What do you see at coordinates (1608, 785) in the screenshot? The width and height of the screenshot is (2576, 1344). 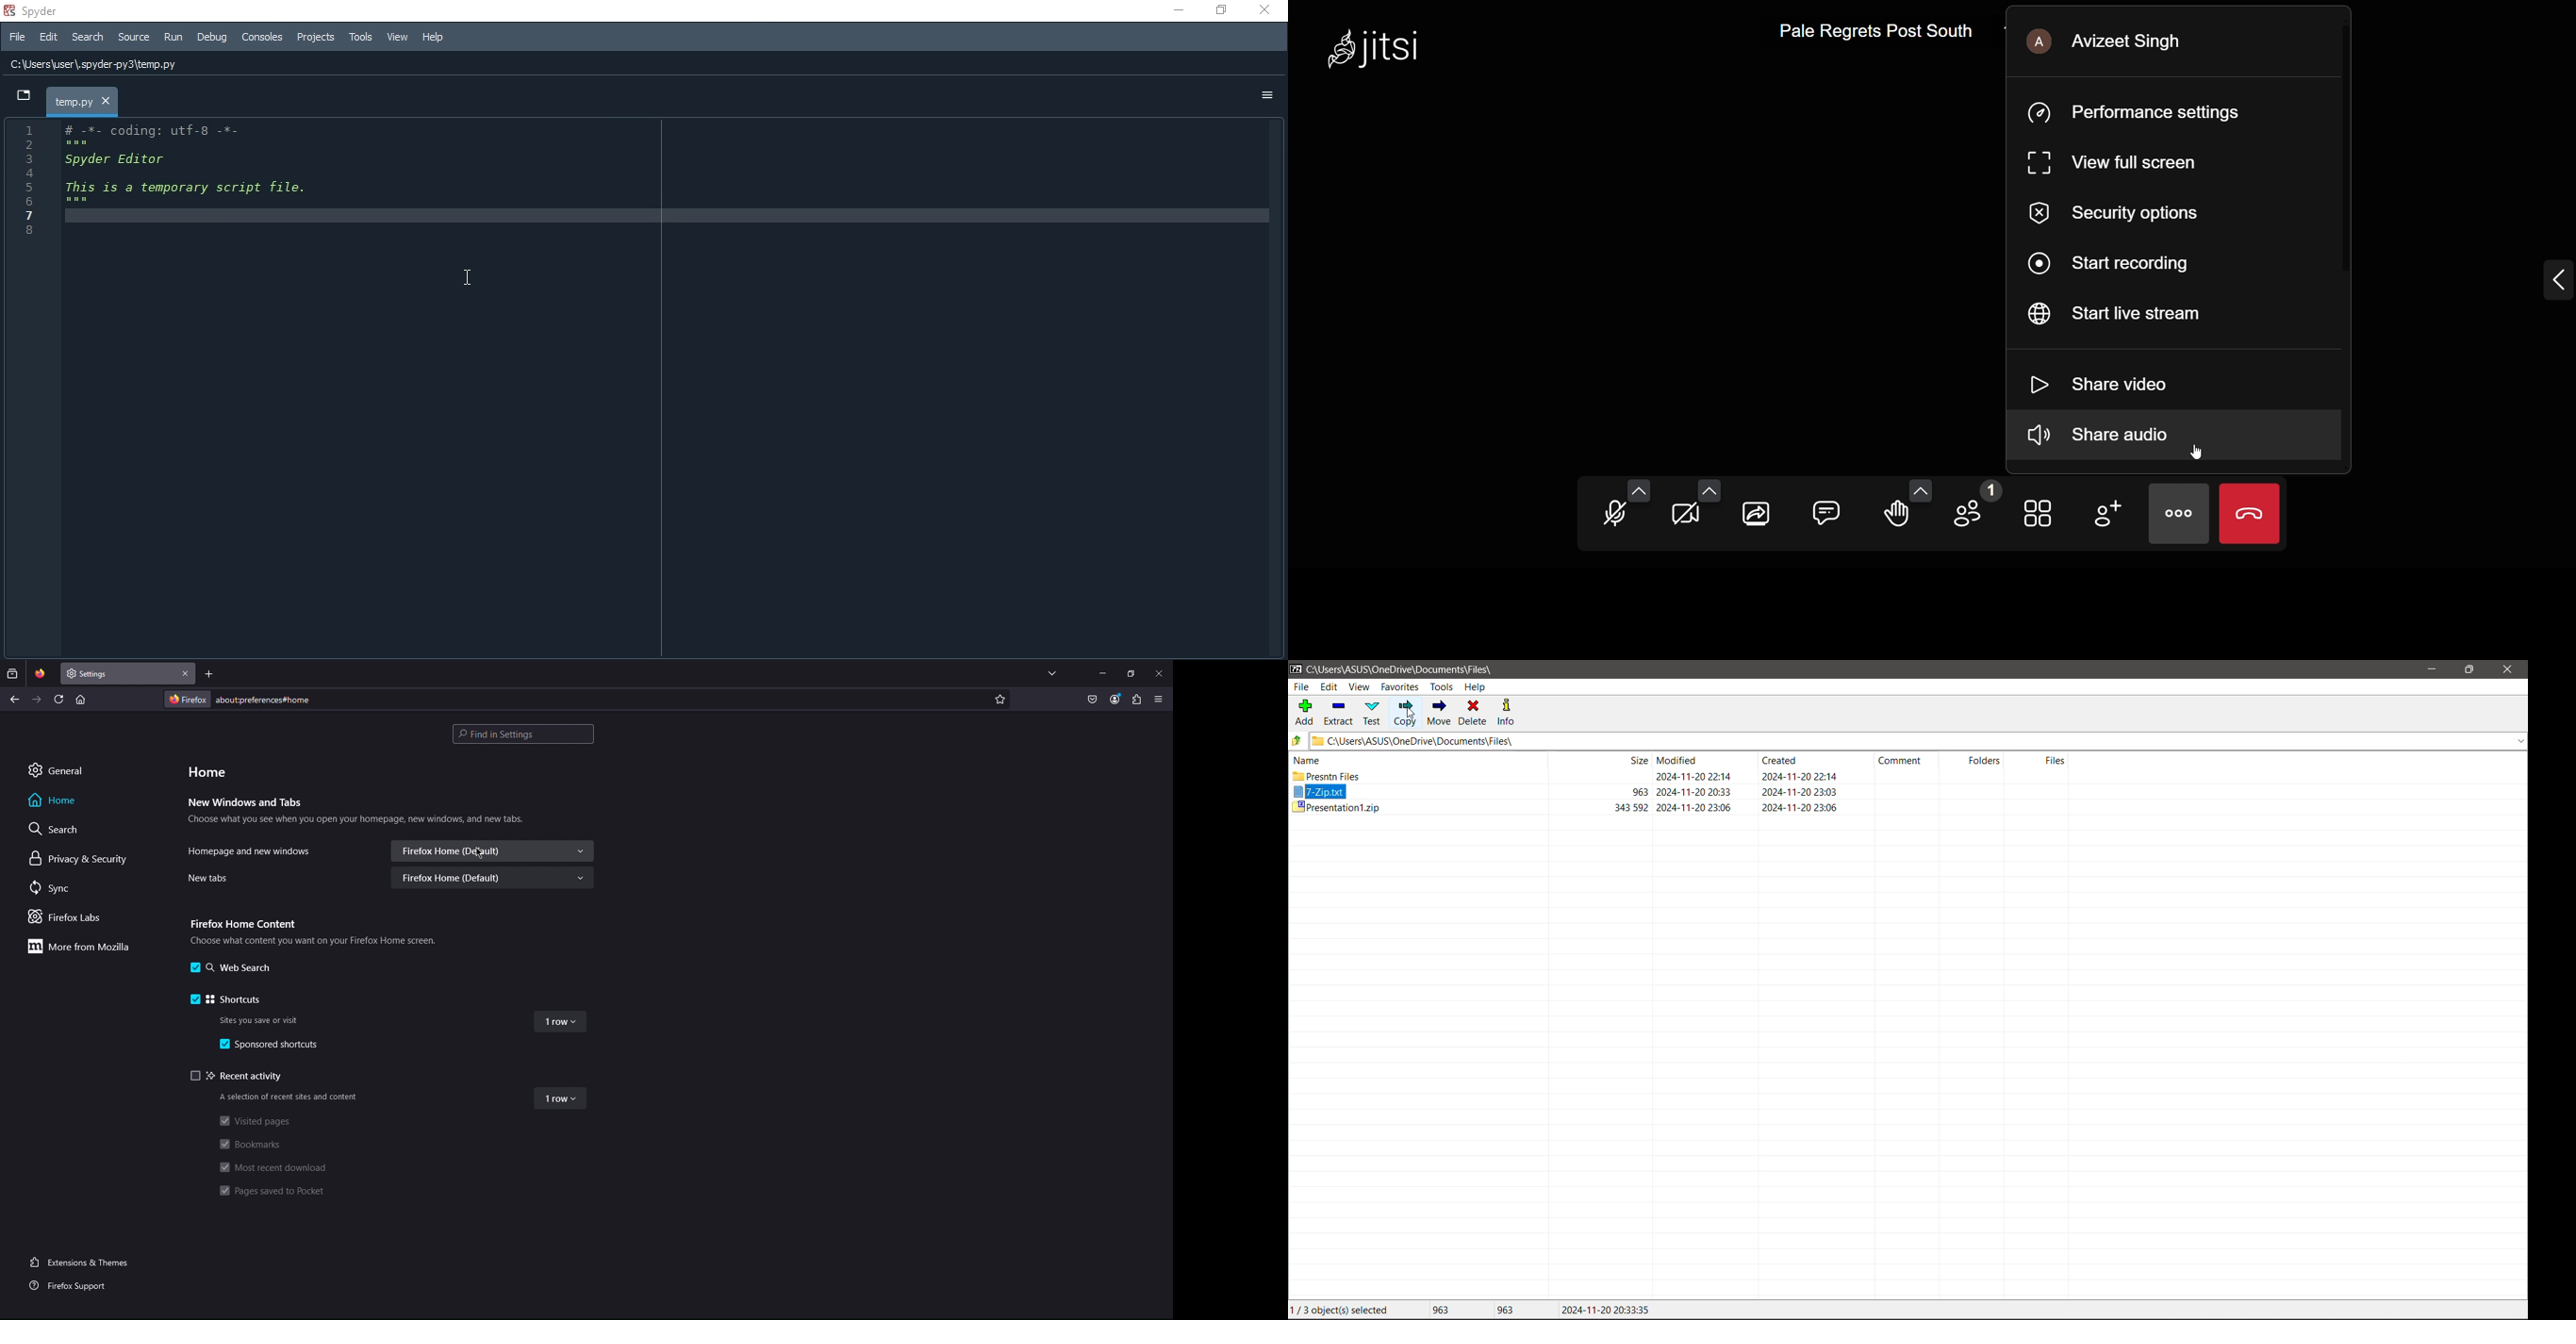 I see `File size` at bounding box center [1608, 785].